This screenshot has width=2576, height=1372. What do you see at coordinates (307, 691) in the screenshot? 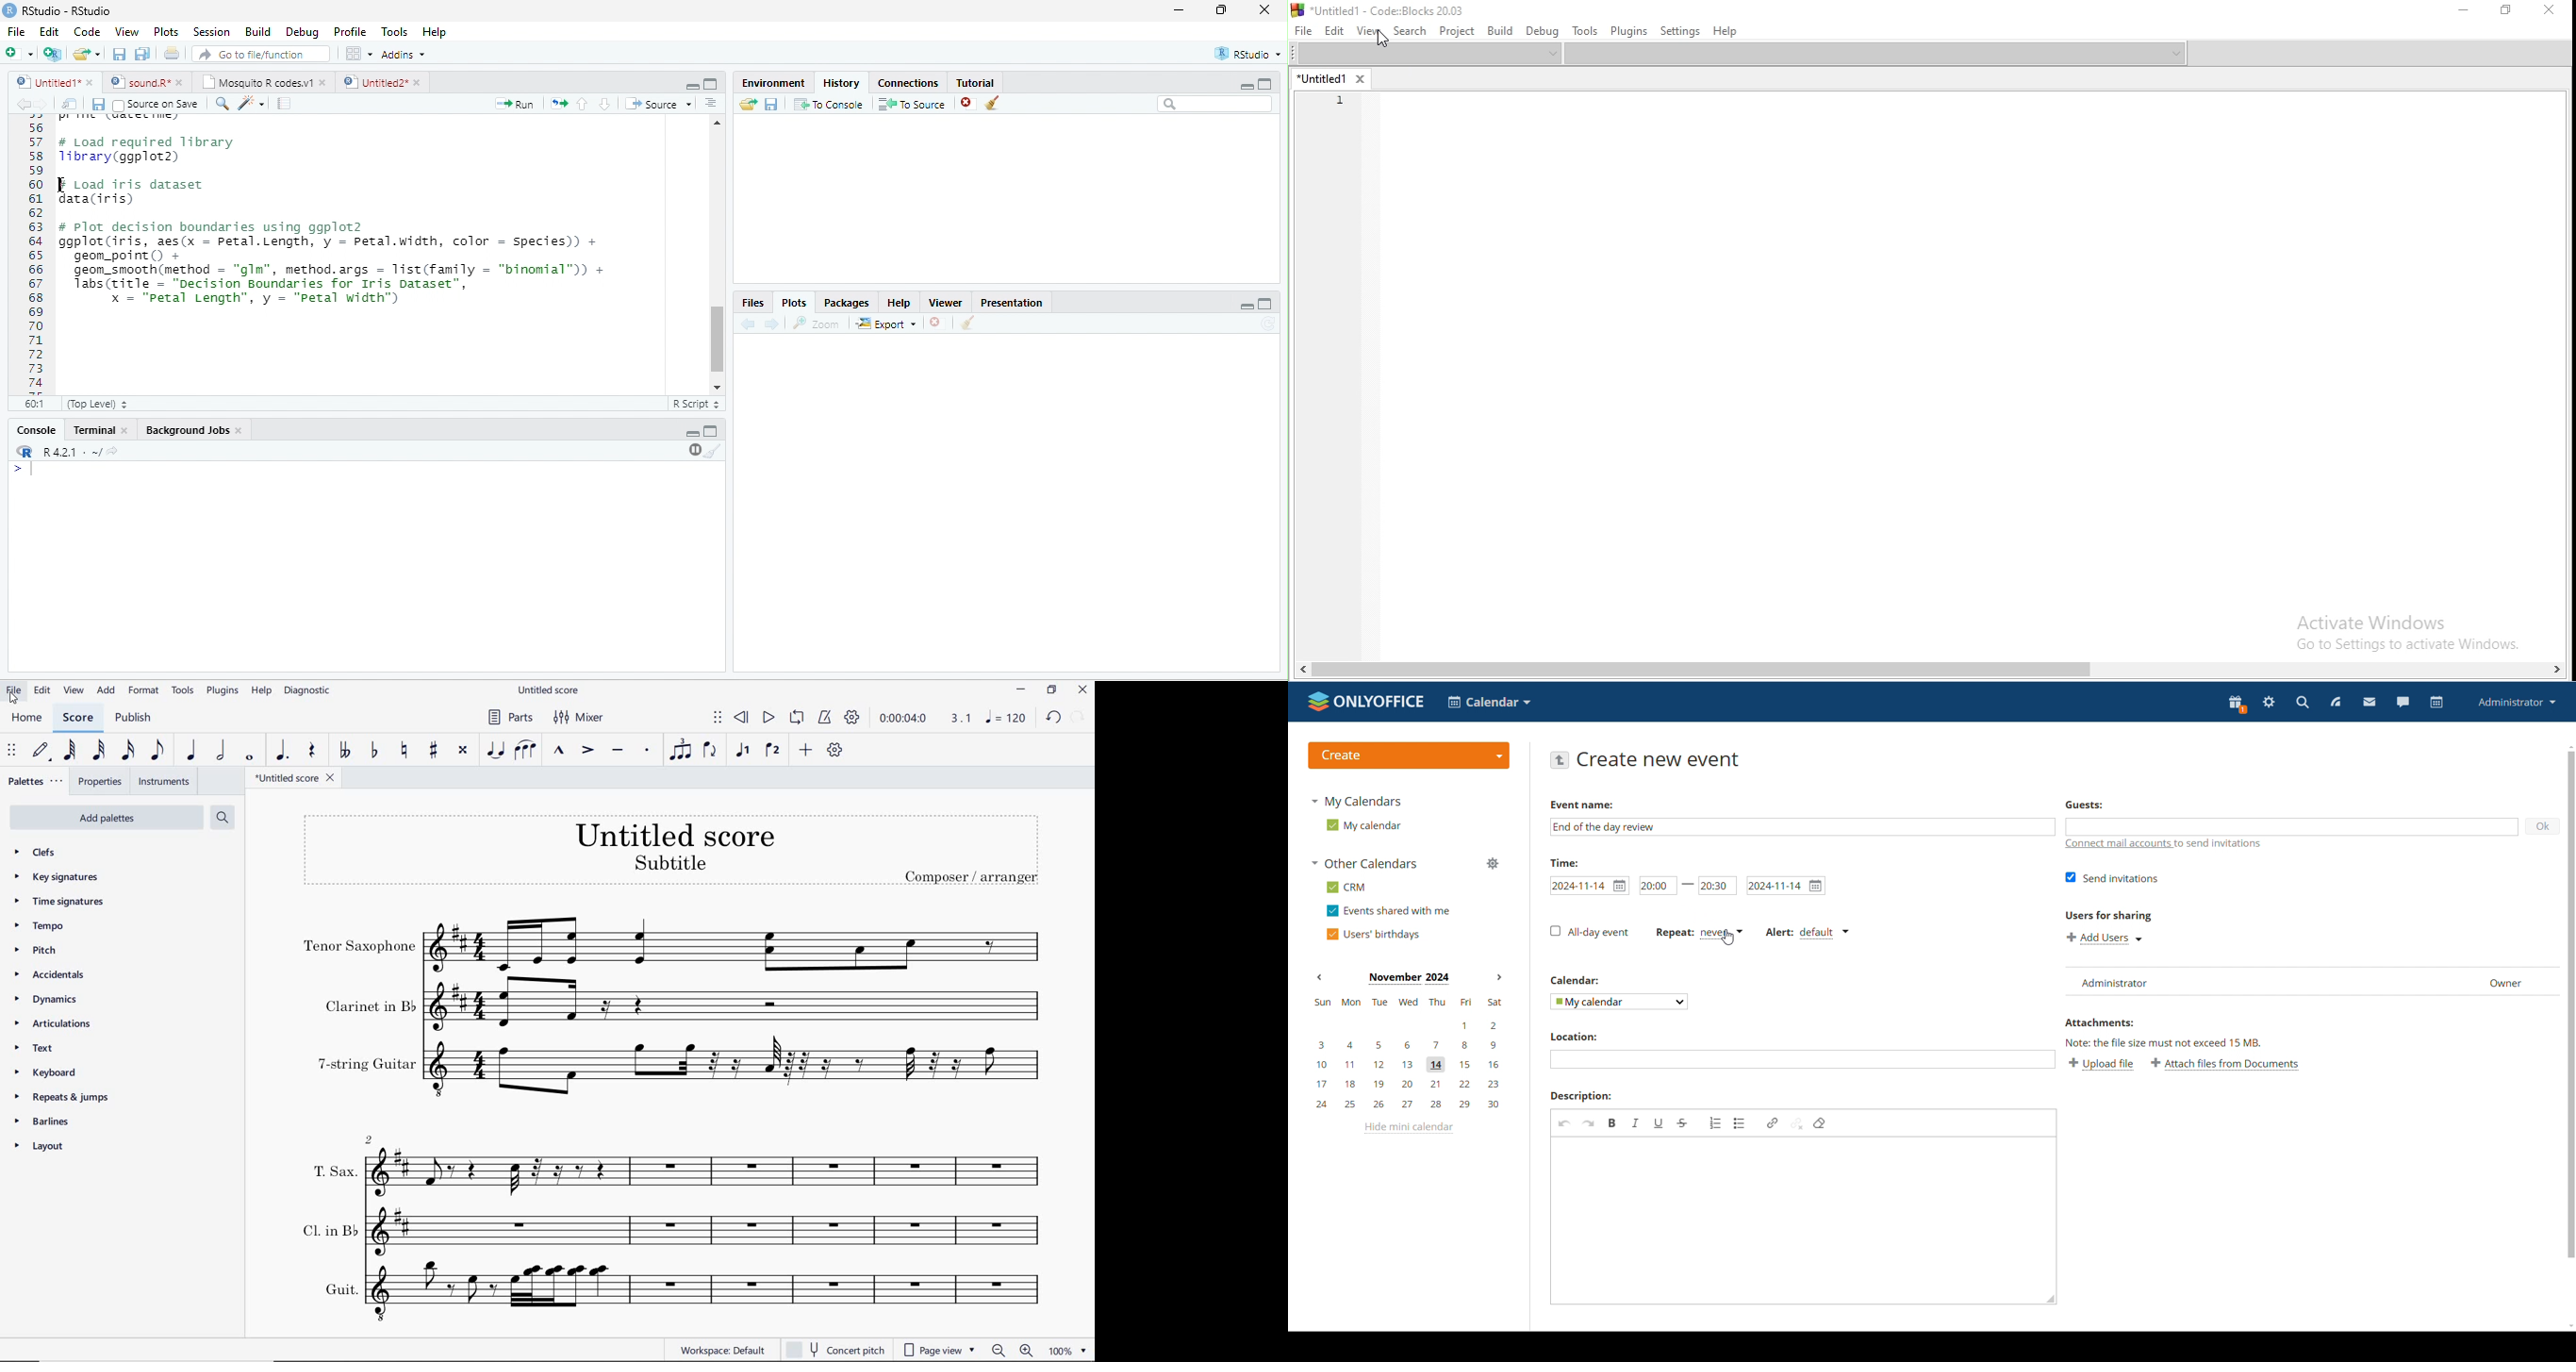
I see `DIAGNOSTIC` at bounding box center [307, 691].